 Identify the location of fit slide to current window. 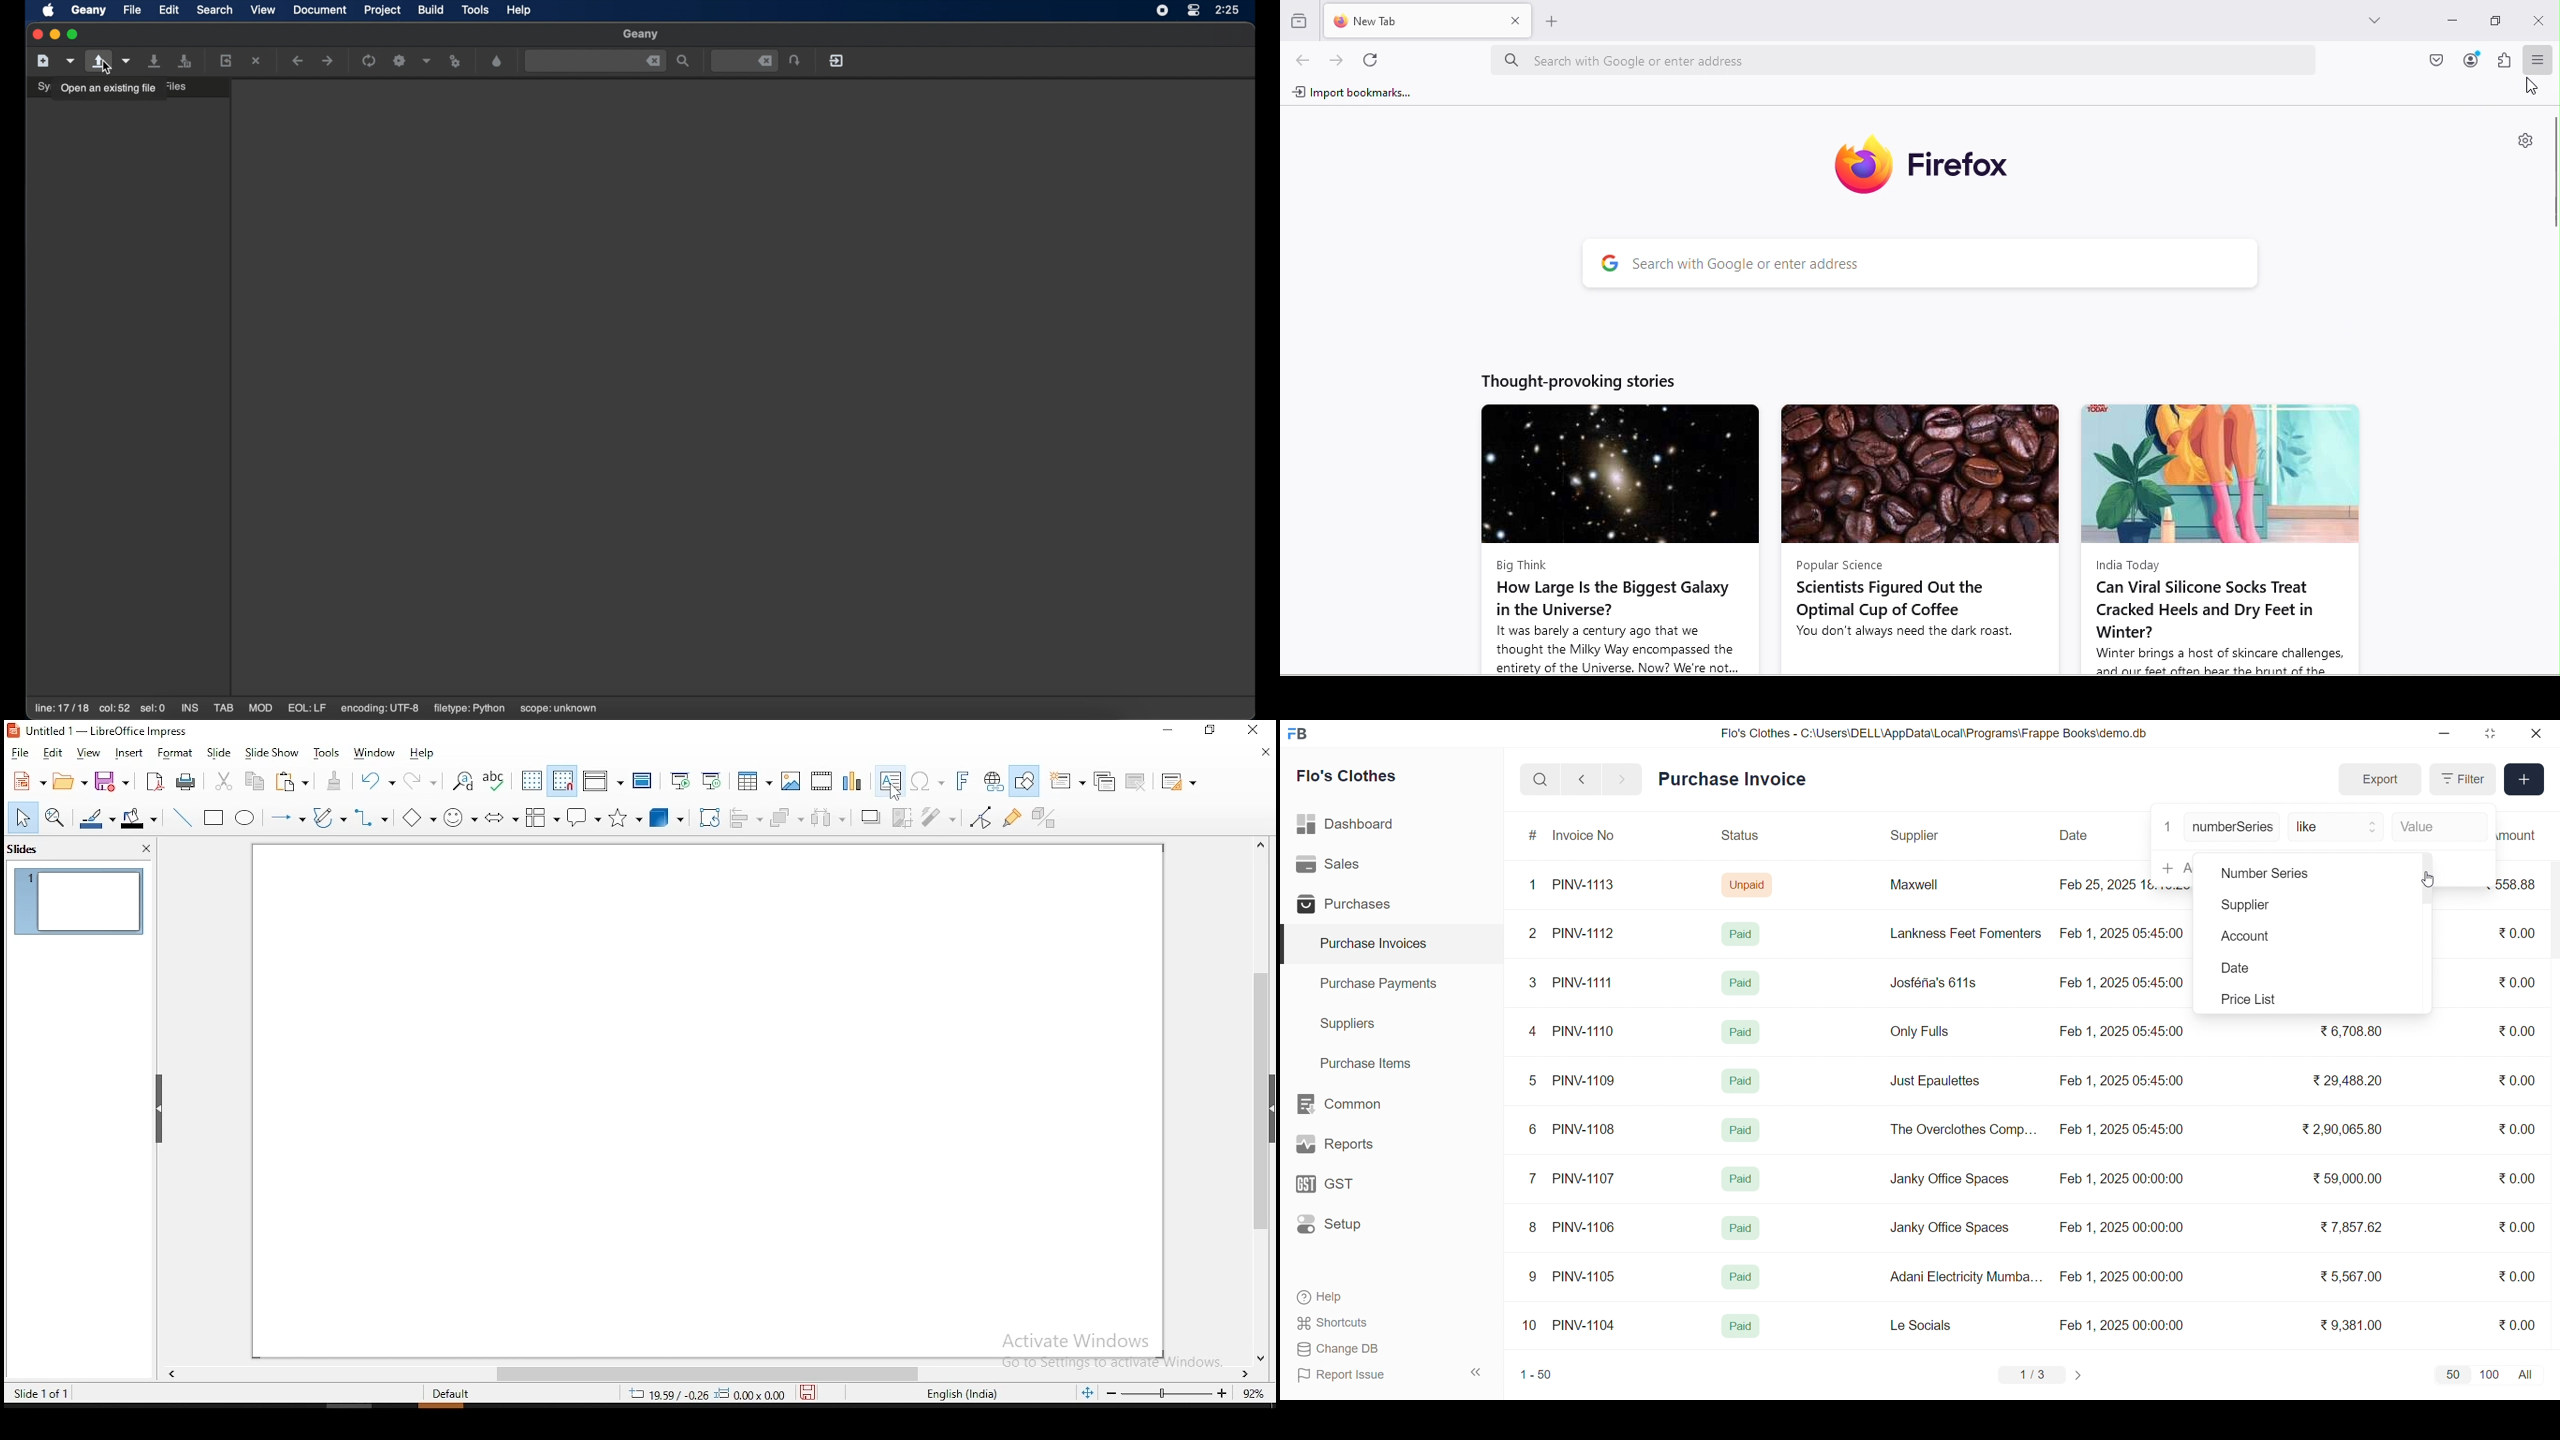
(1087, 1392).